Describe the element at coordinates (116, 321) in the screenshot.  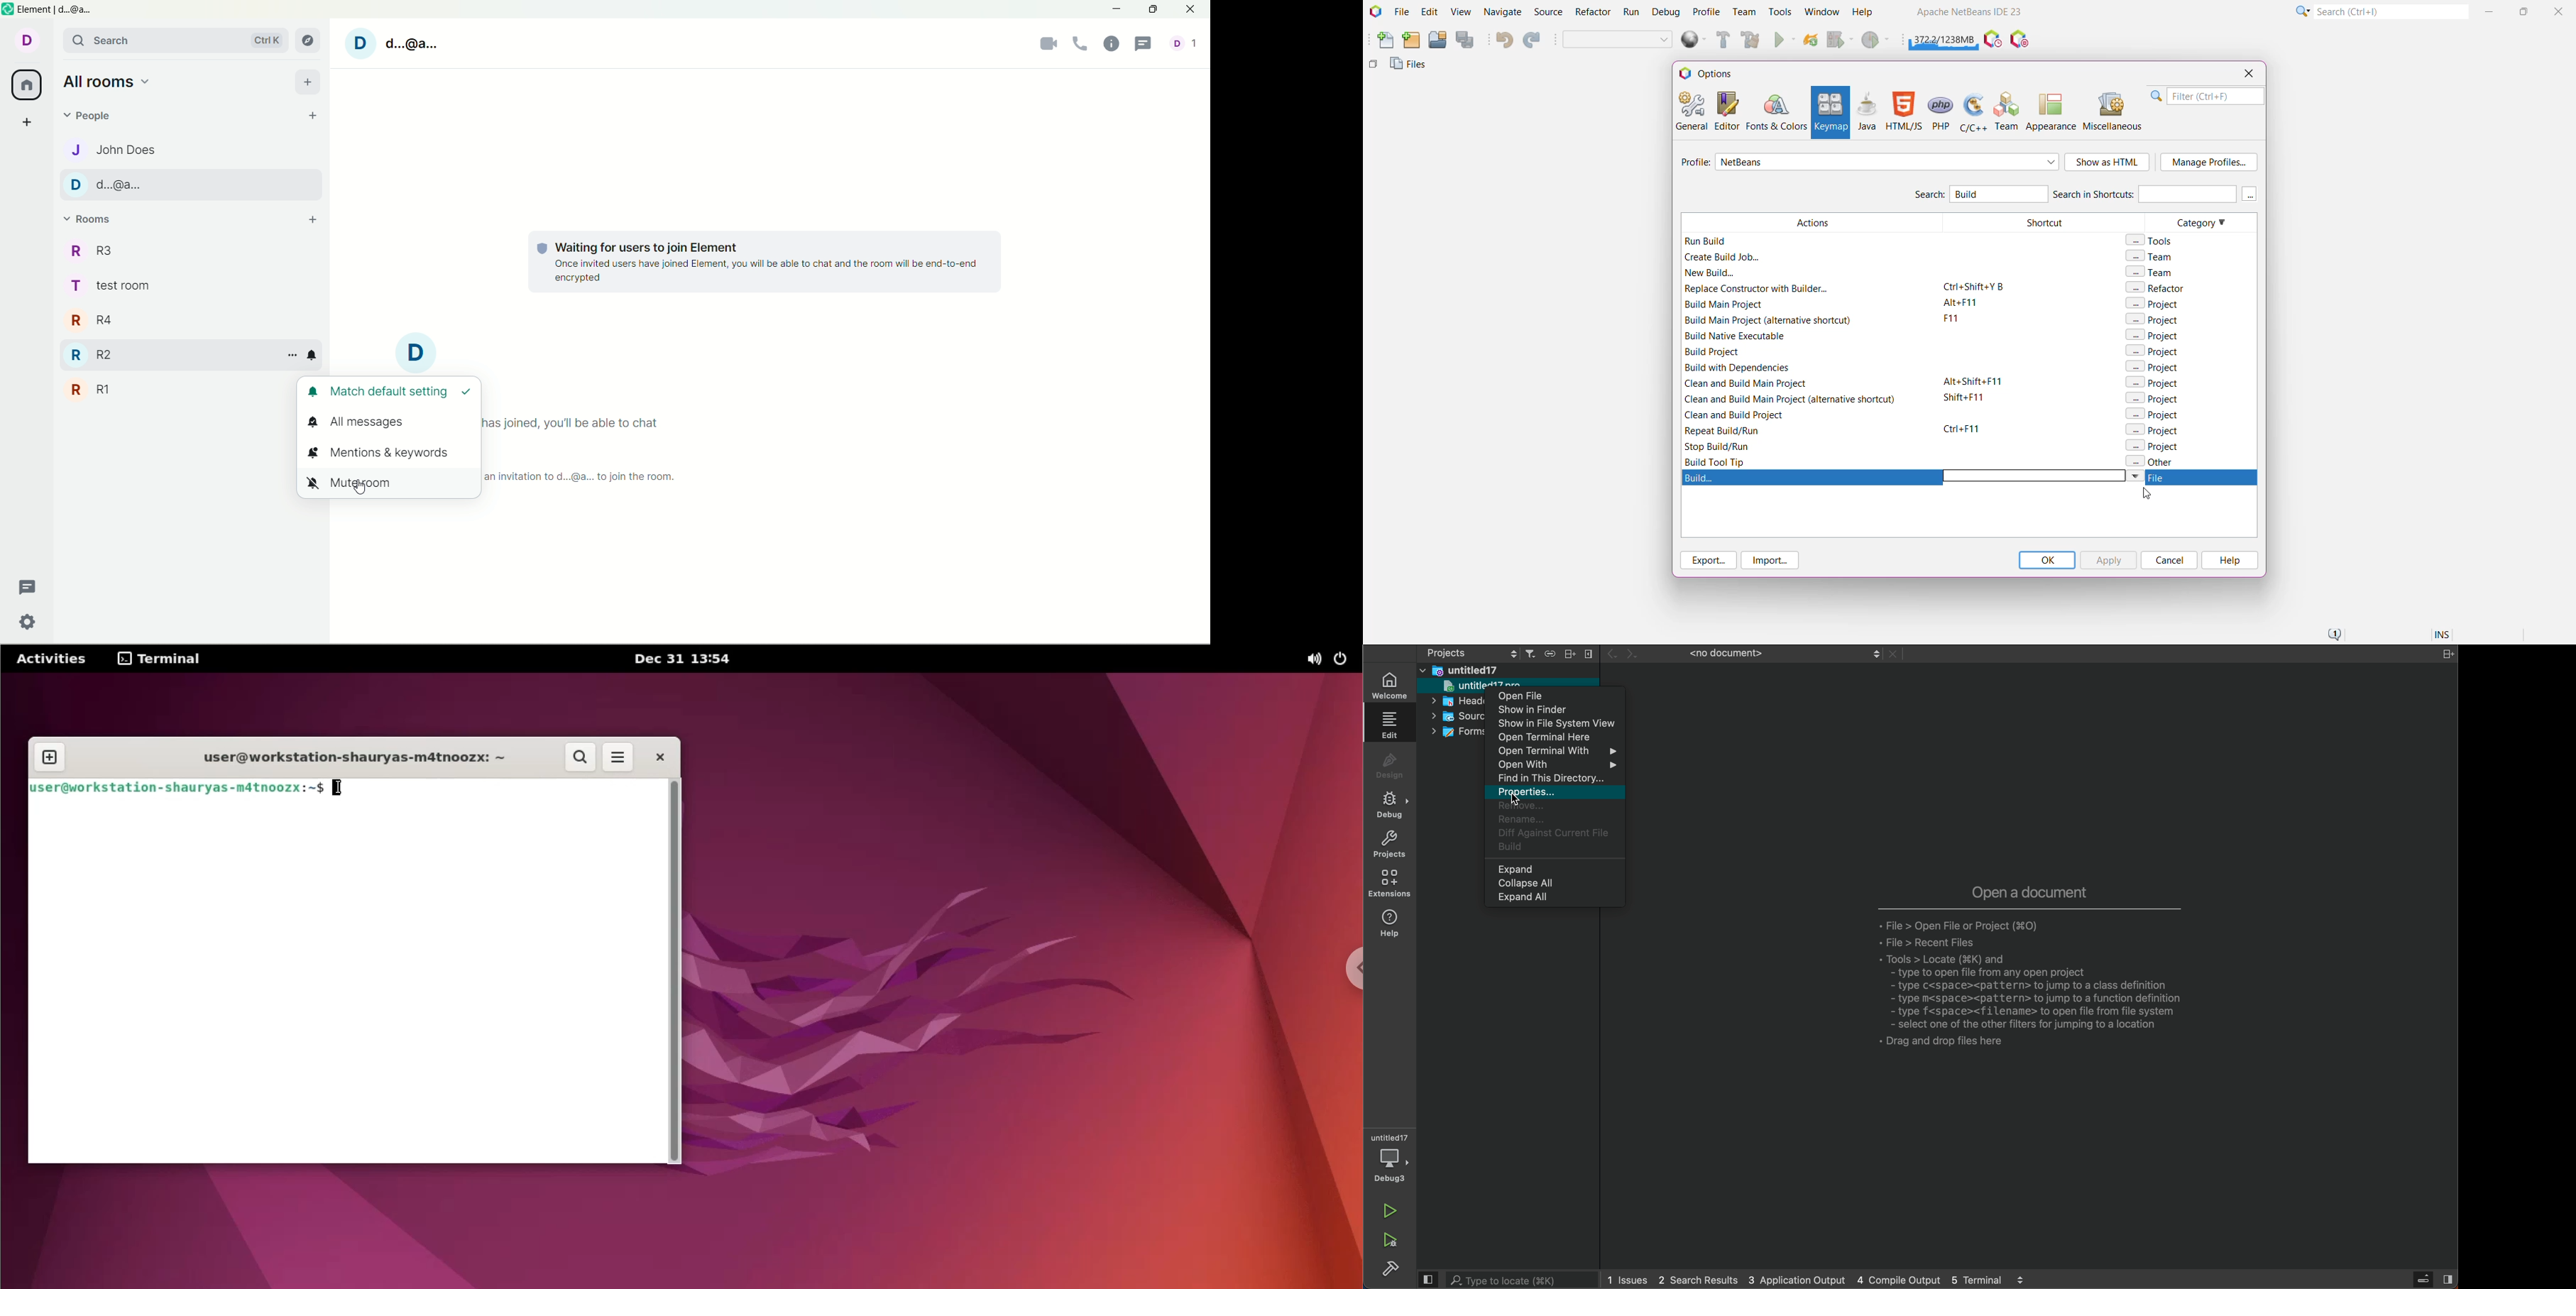
I see `room 4` at that location.